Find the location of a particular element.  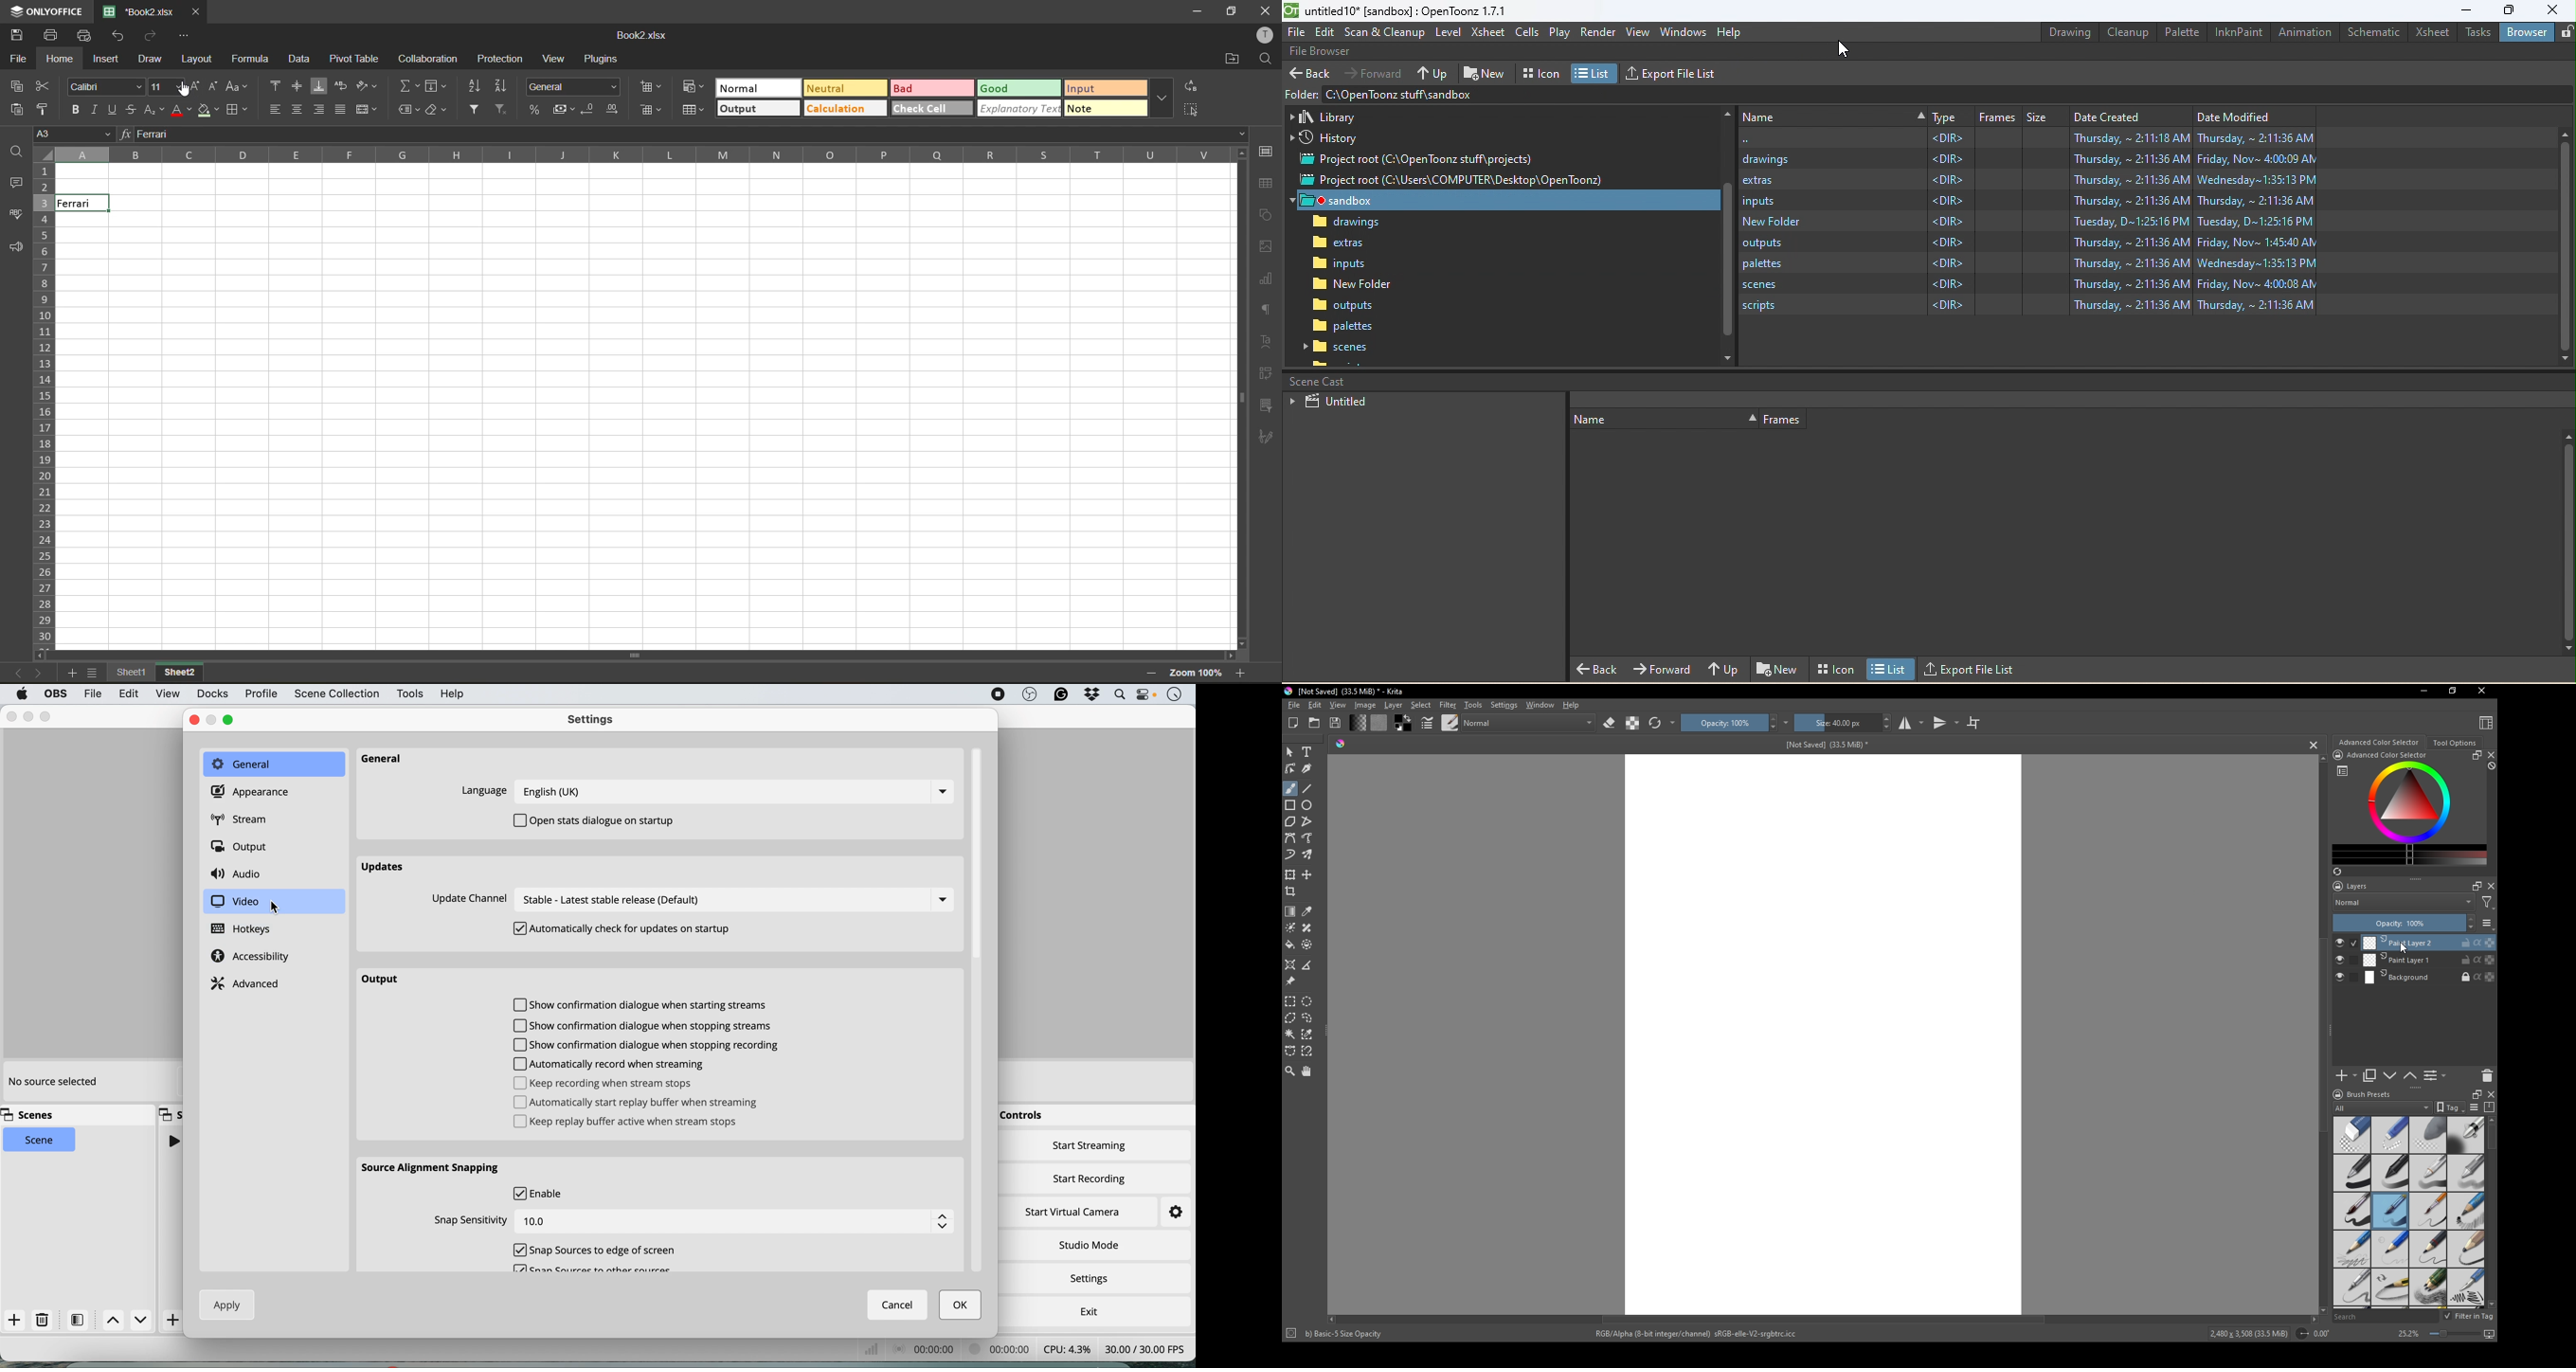

scroll right is located at coordinates (2314, 1319).